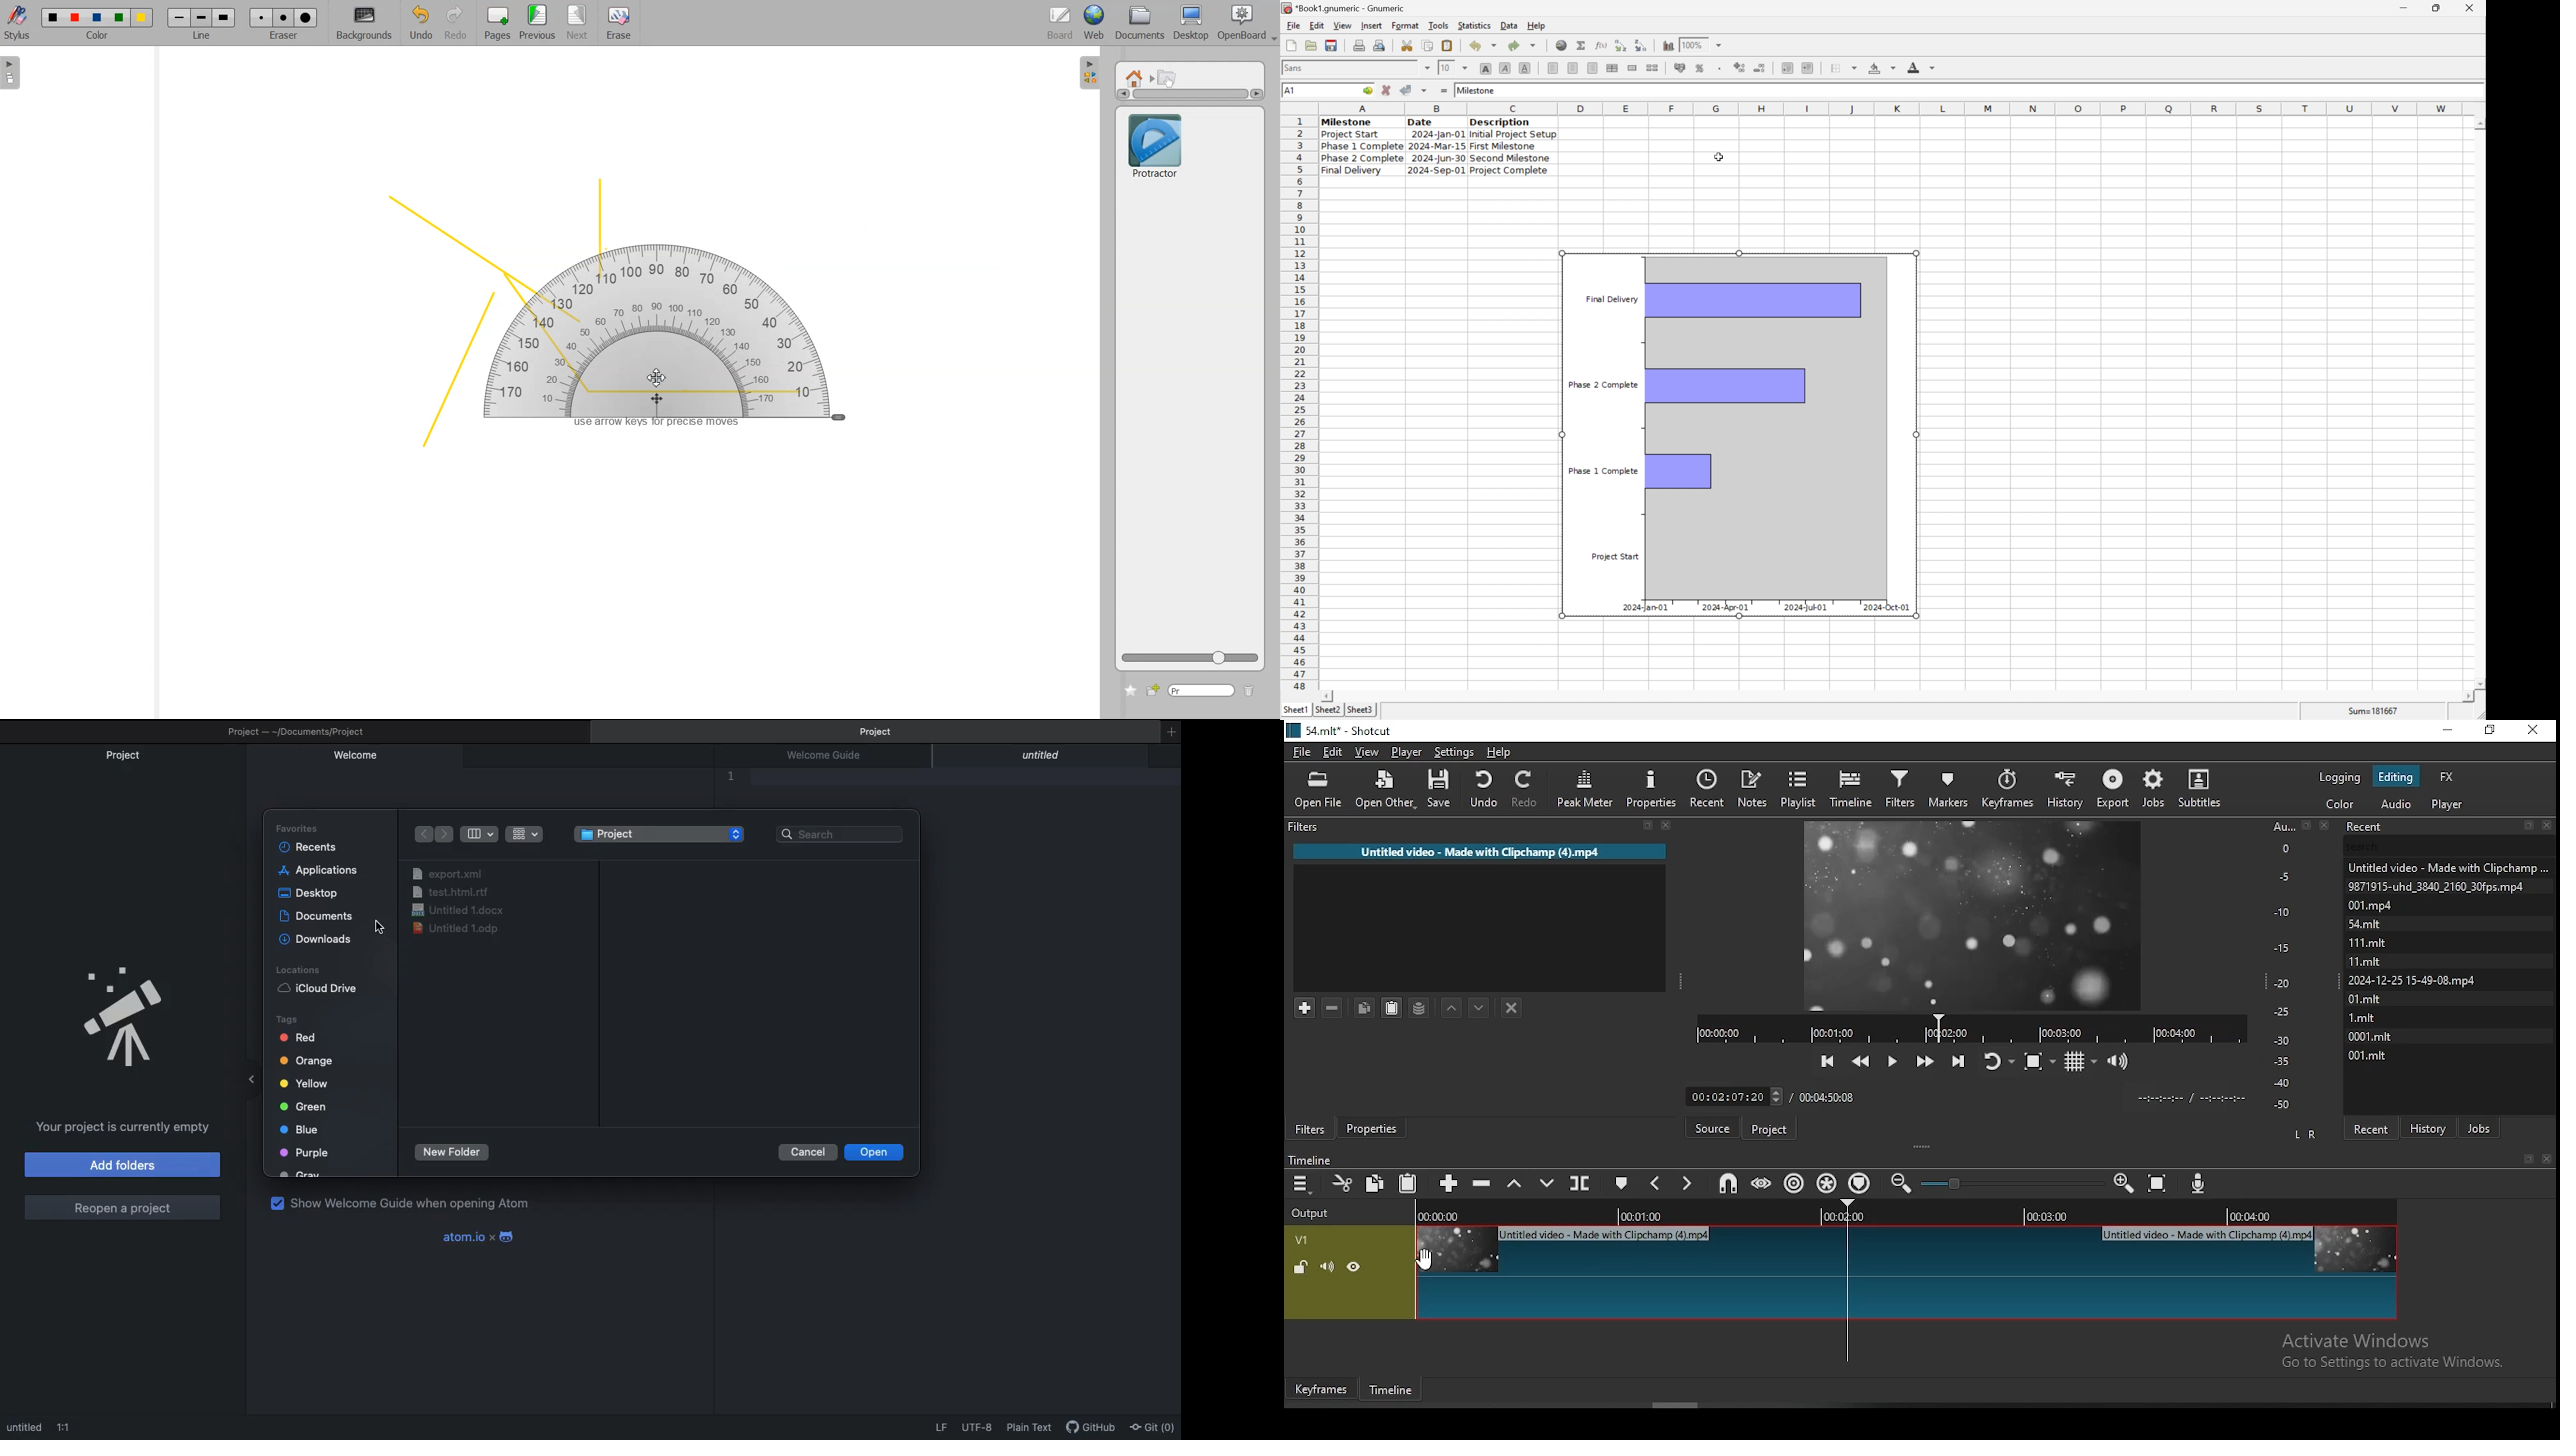 This screenshot has width=2576, height=1456. I want to click on filters, so click(1308, 1129).